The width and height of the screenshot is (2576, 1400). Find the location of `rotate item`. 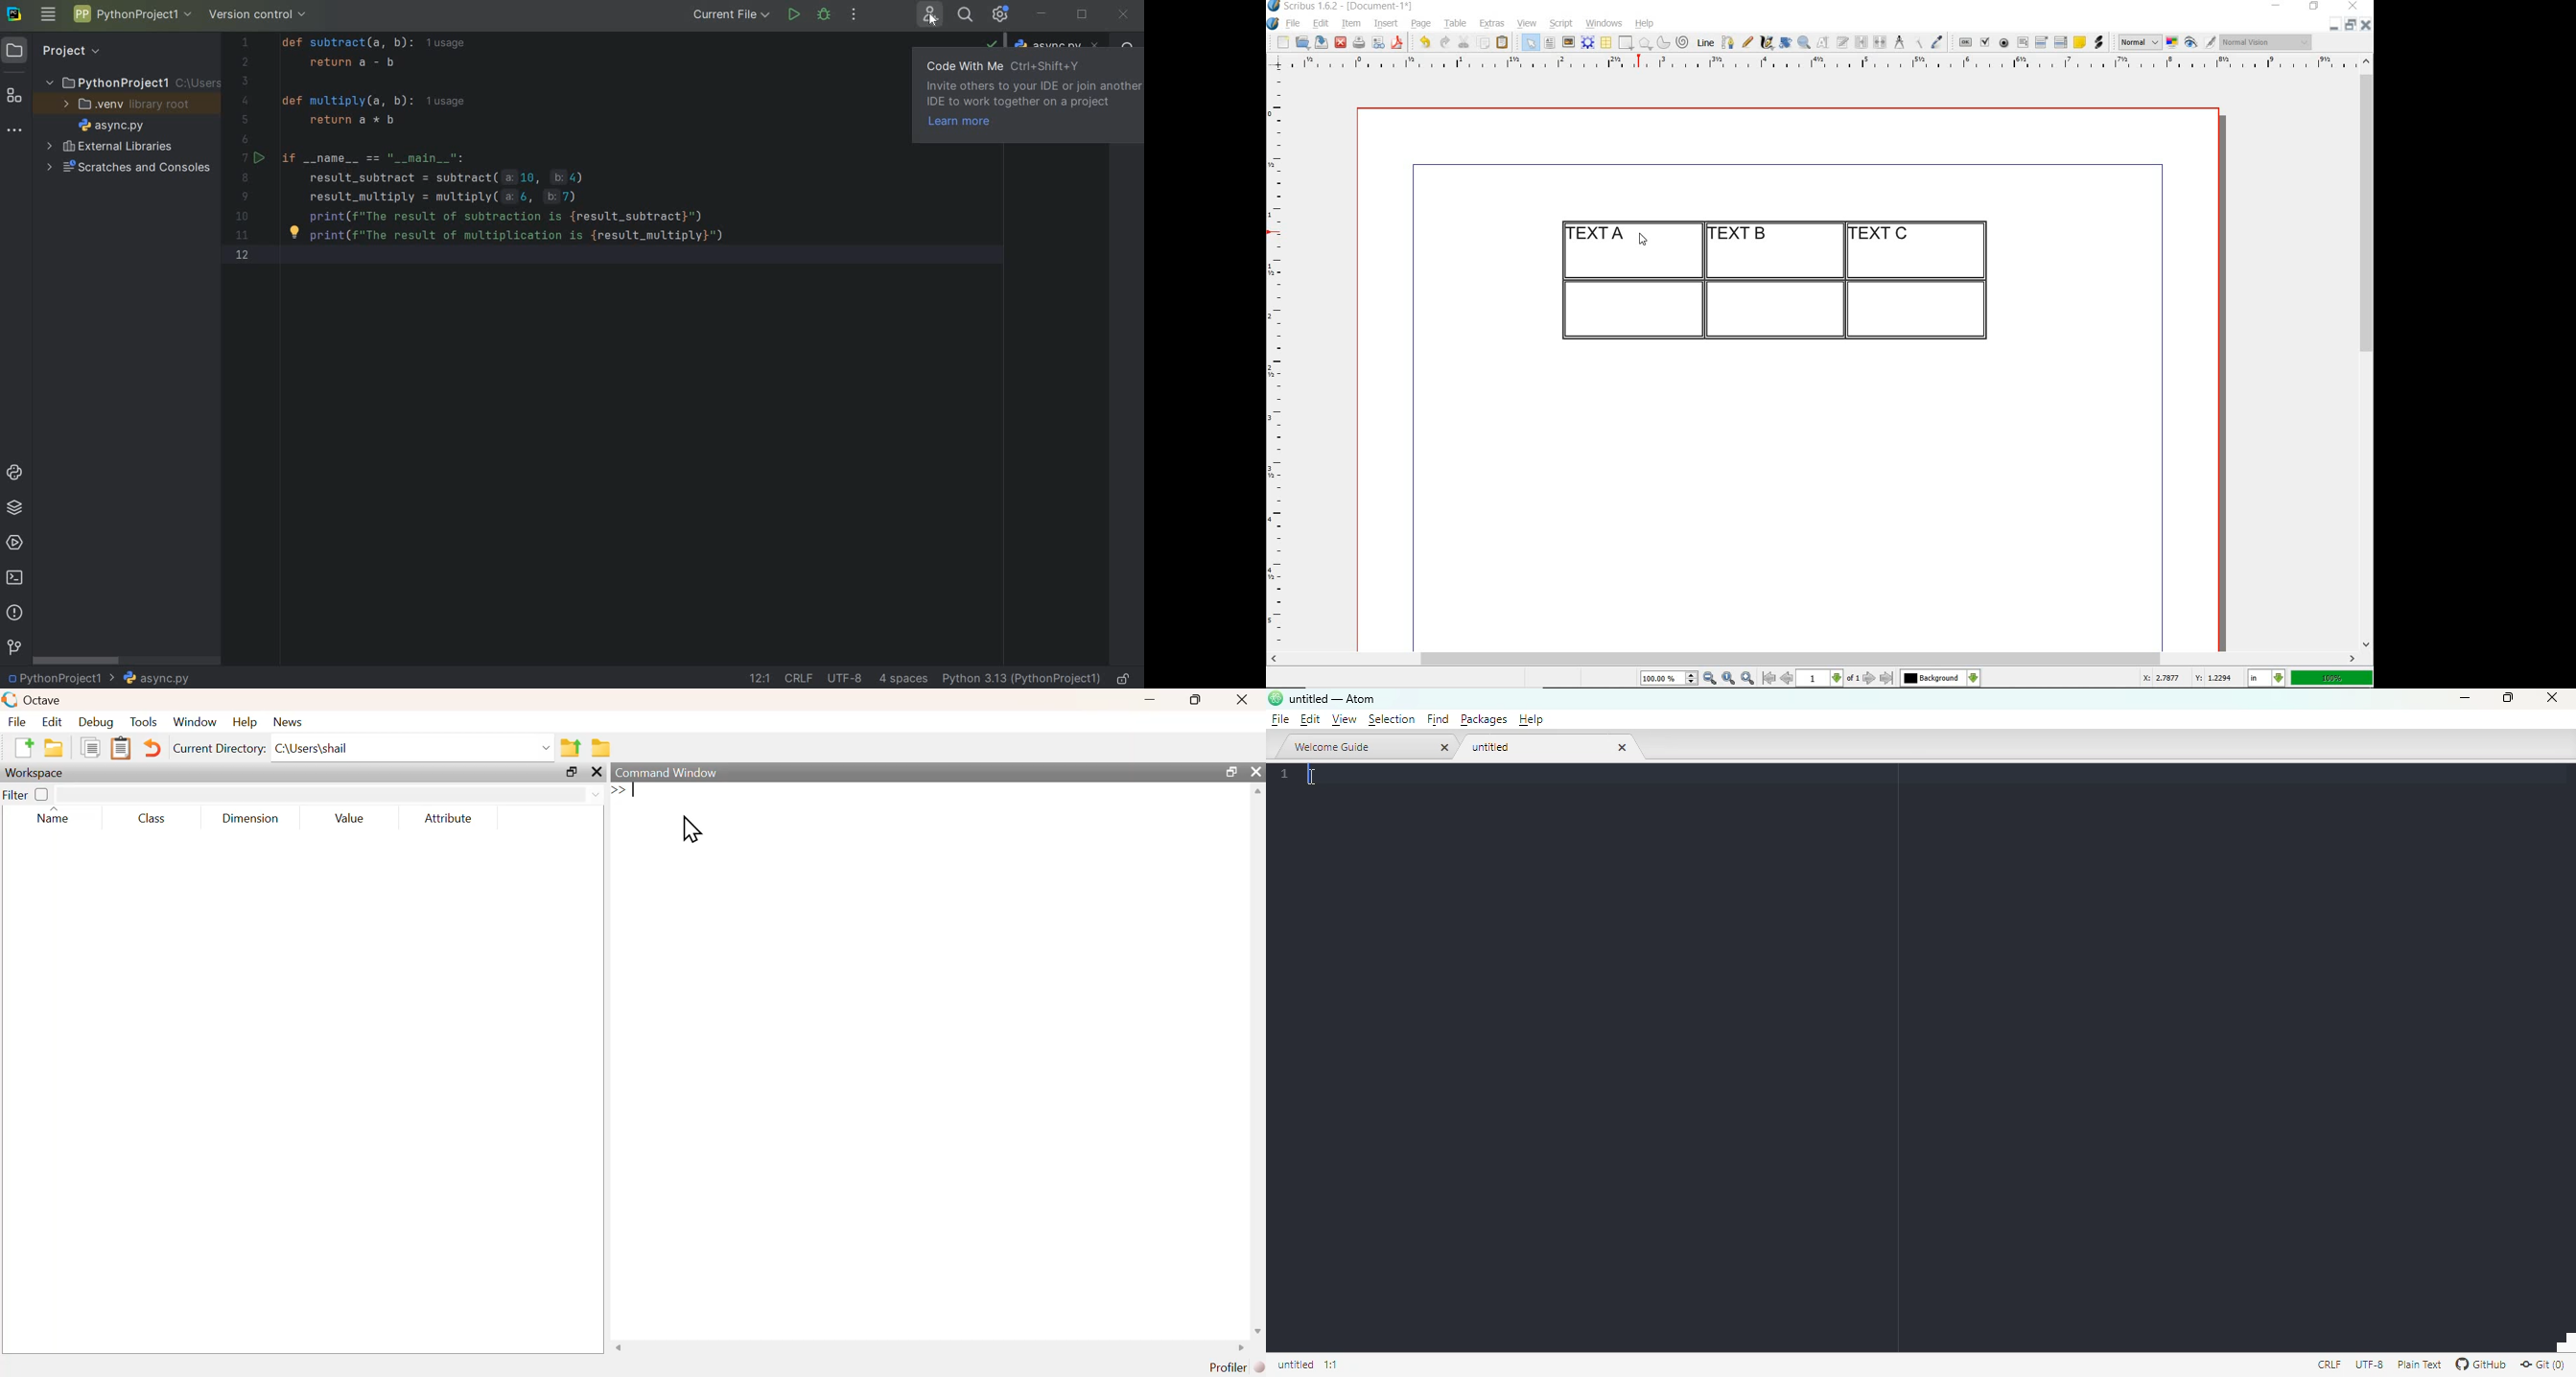

rotate item is located at coordinates (1786, 42).